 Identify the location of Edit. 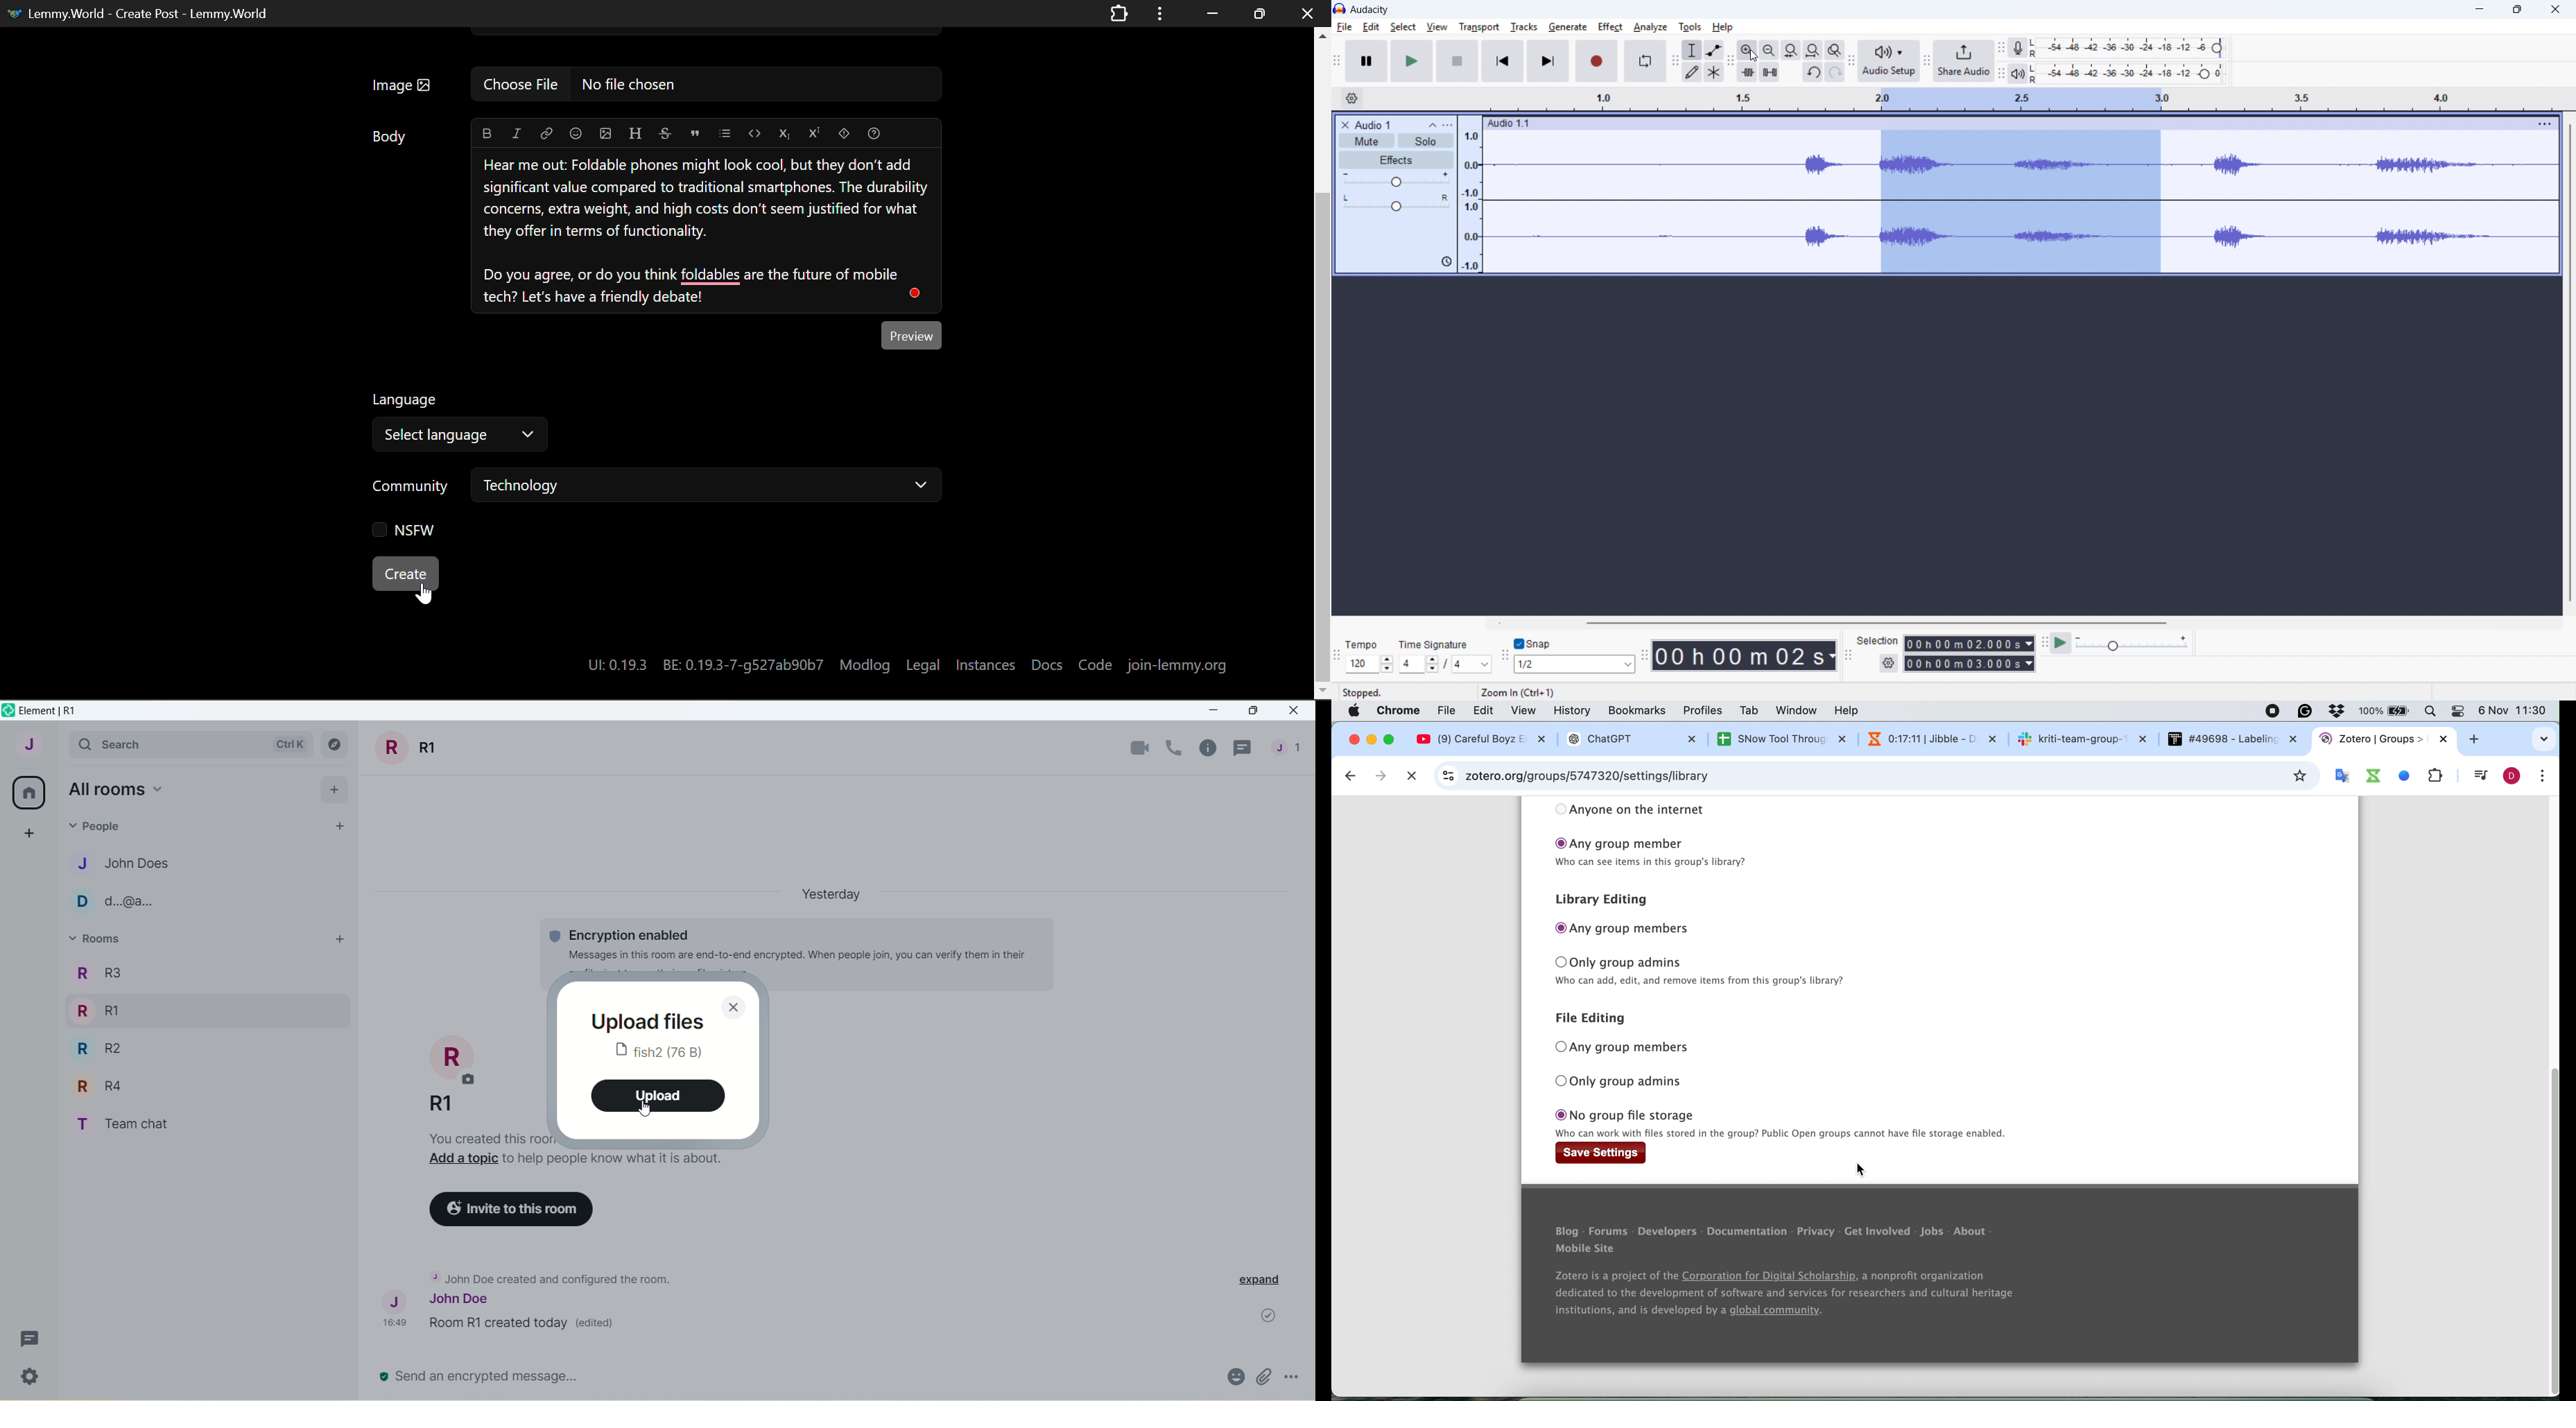
(1370, 27).